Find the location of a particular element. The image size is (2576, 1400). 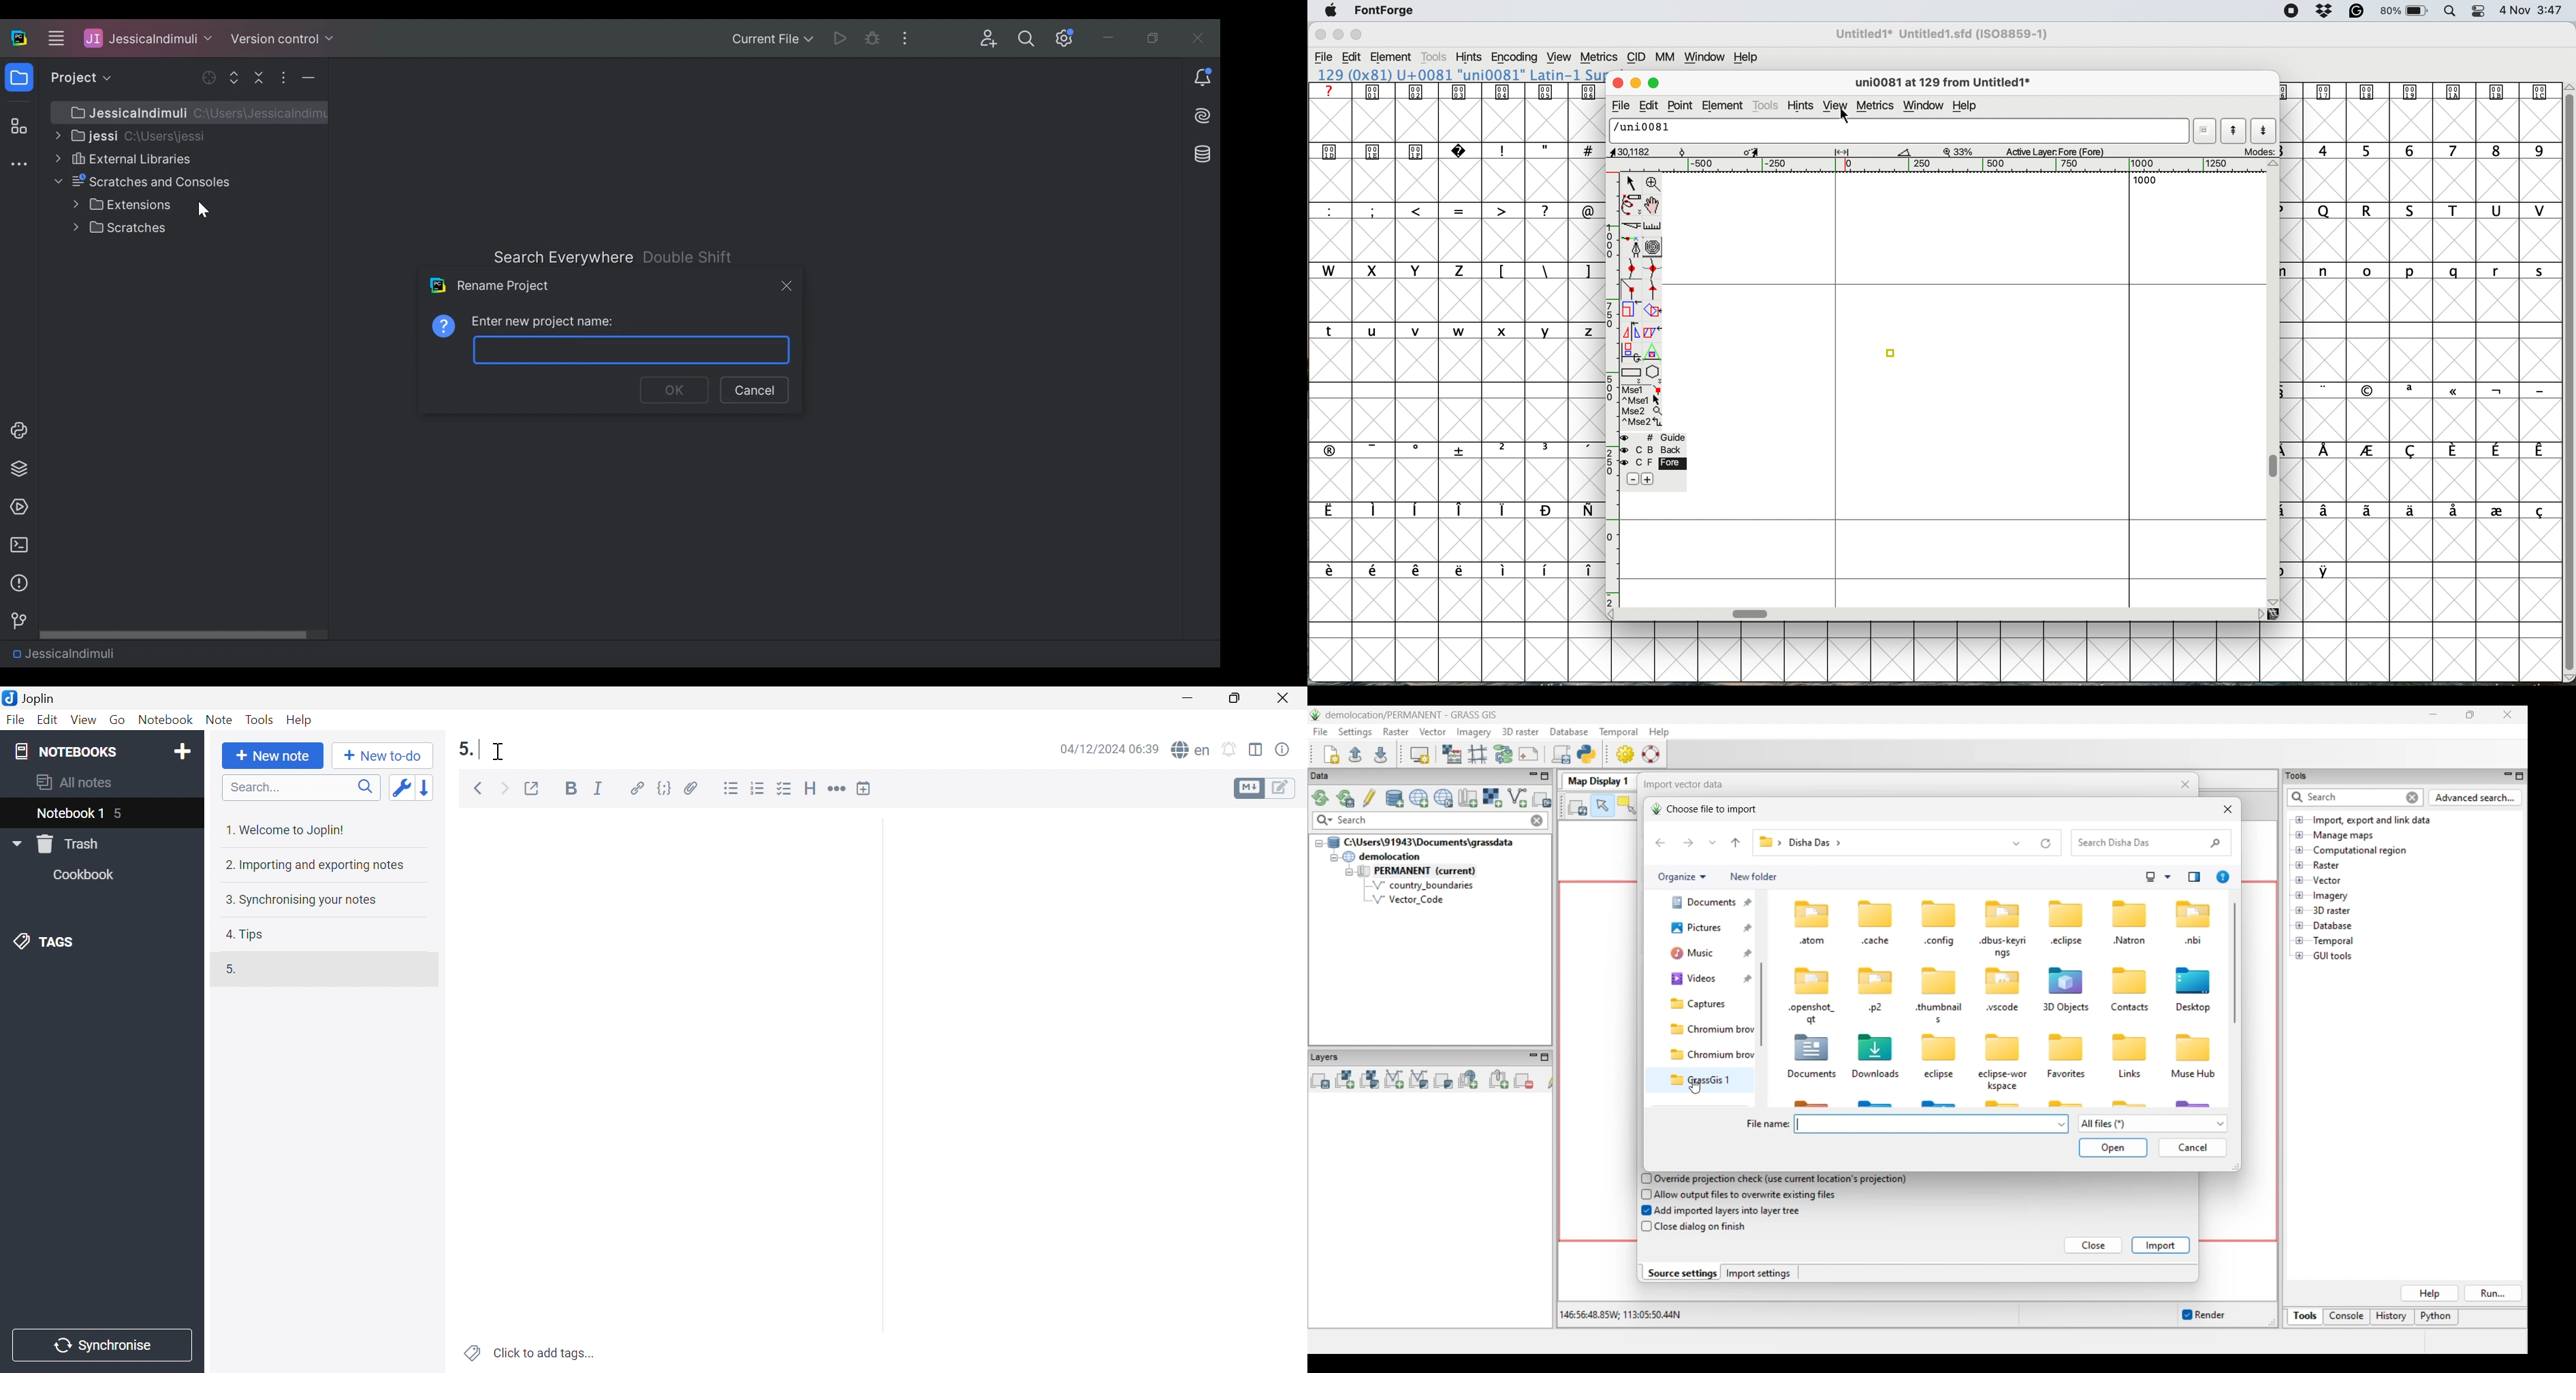

TAGS is located at coordinates (51, 942).